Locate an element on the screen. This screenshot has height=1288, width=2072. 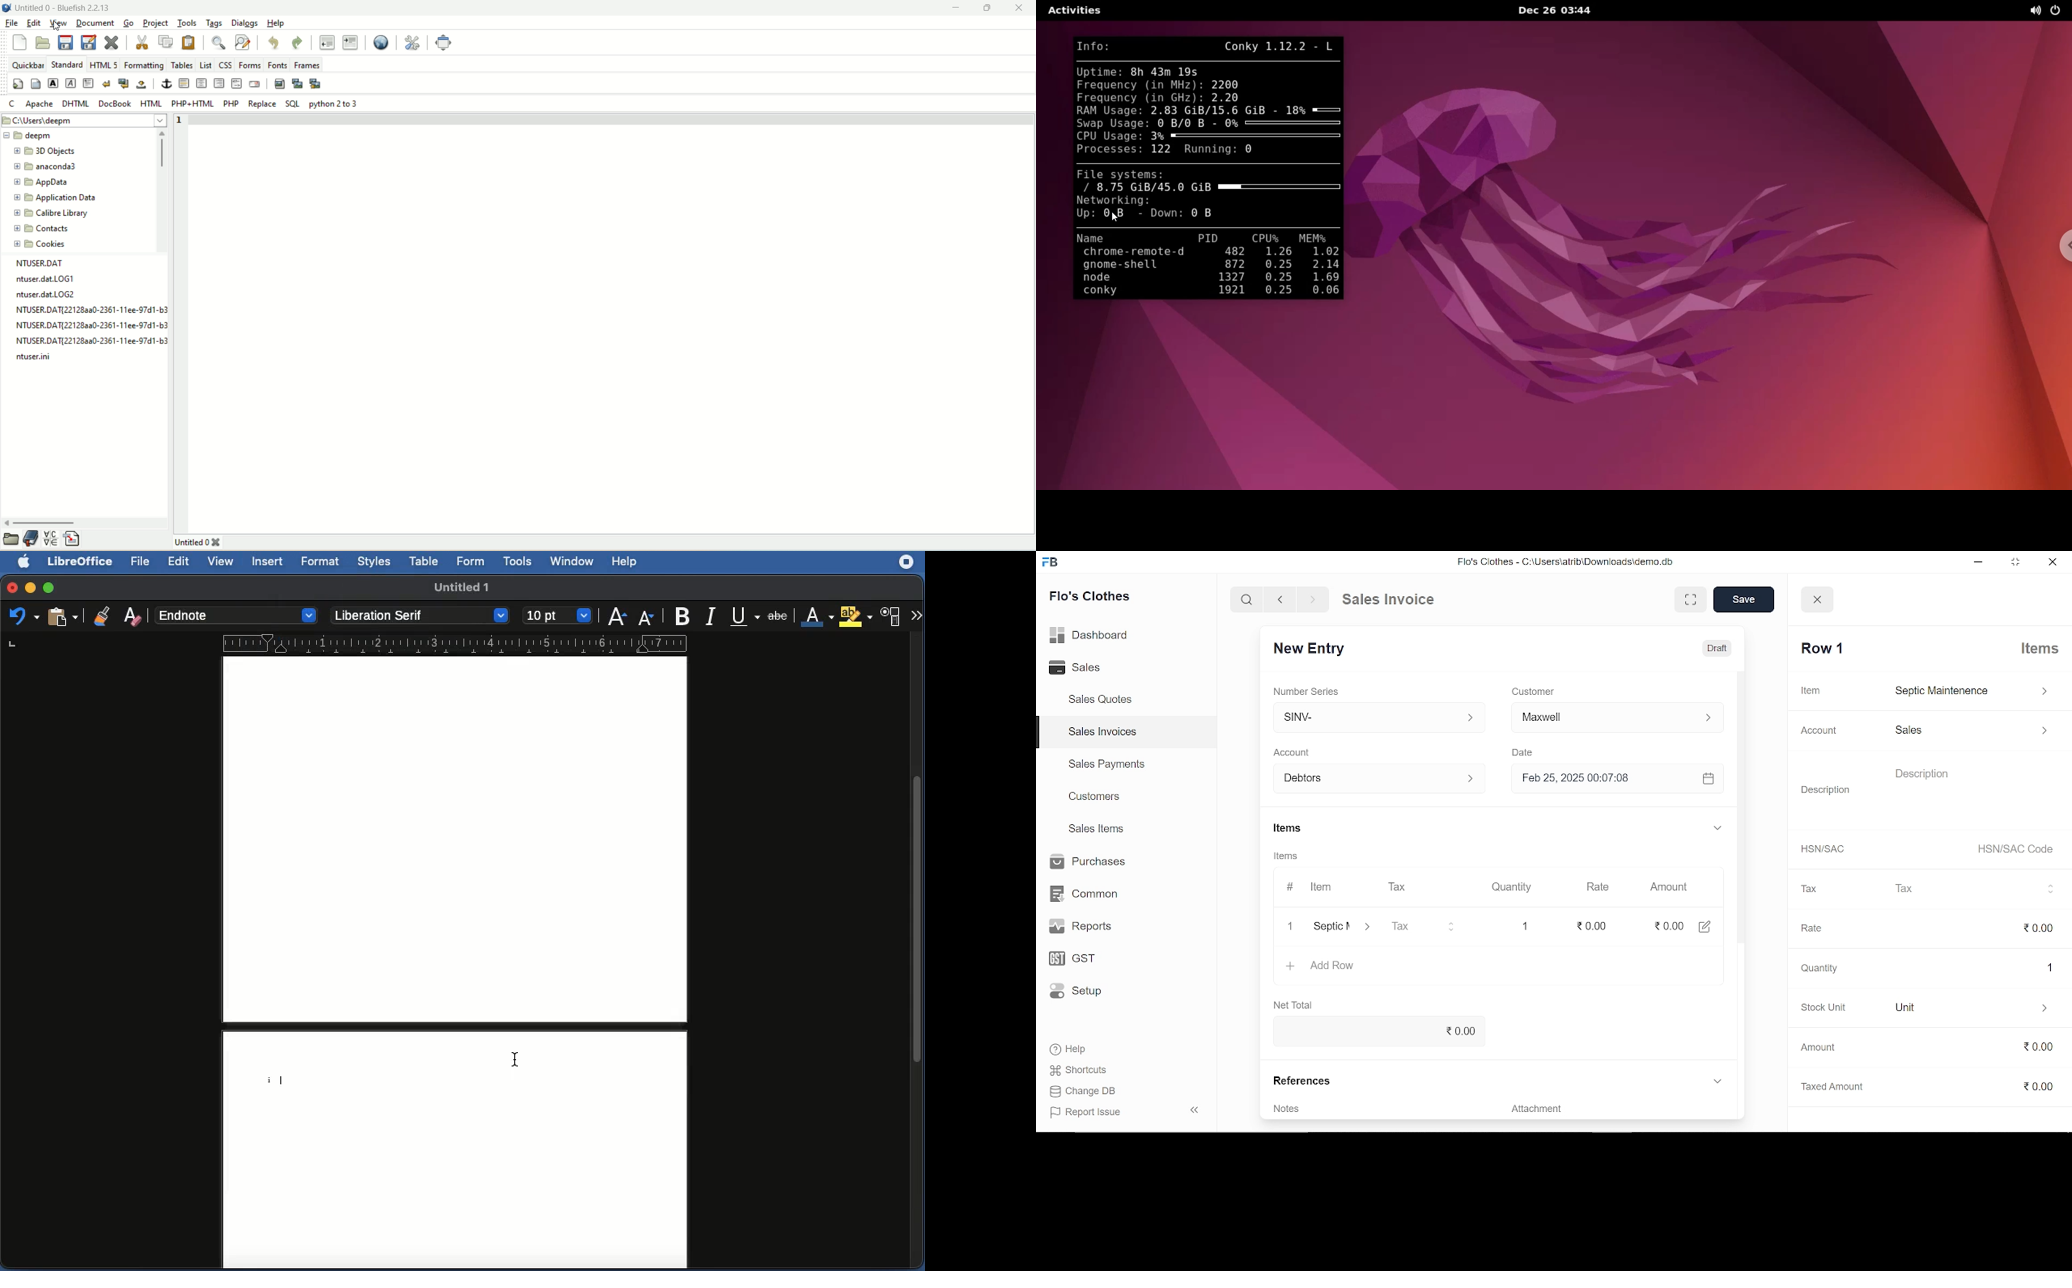
vertical scroll bar is located at coordinates (162, 190).